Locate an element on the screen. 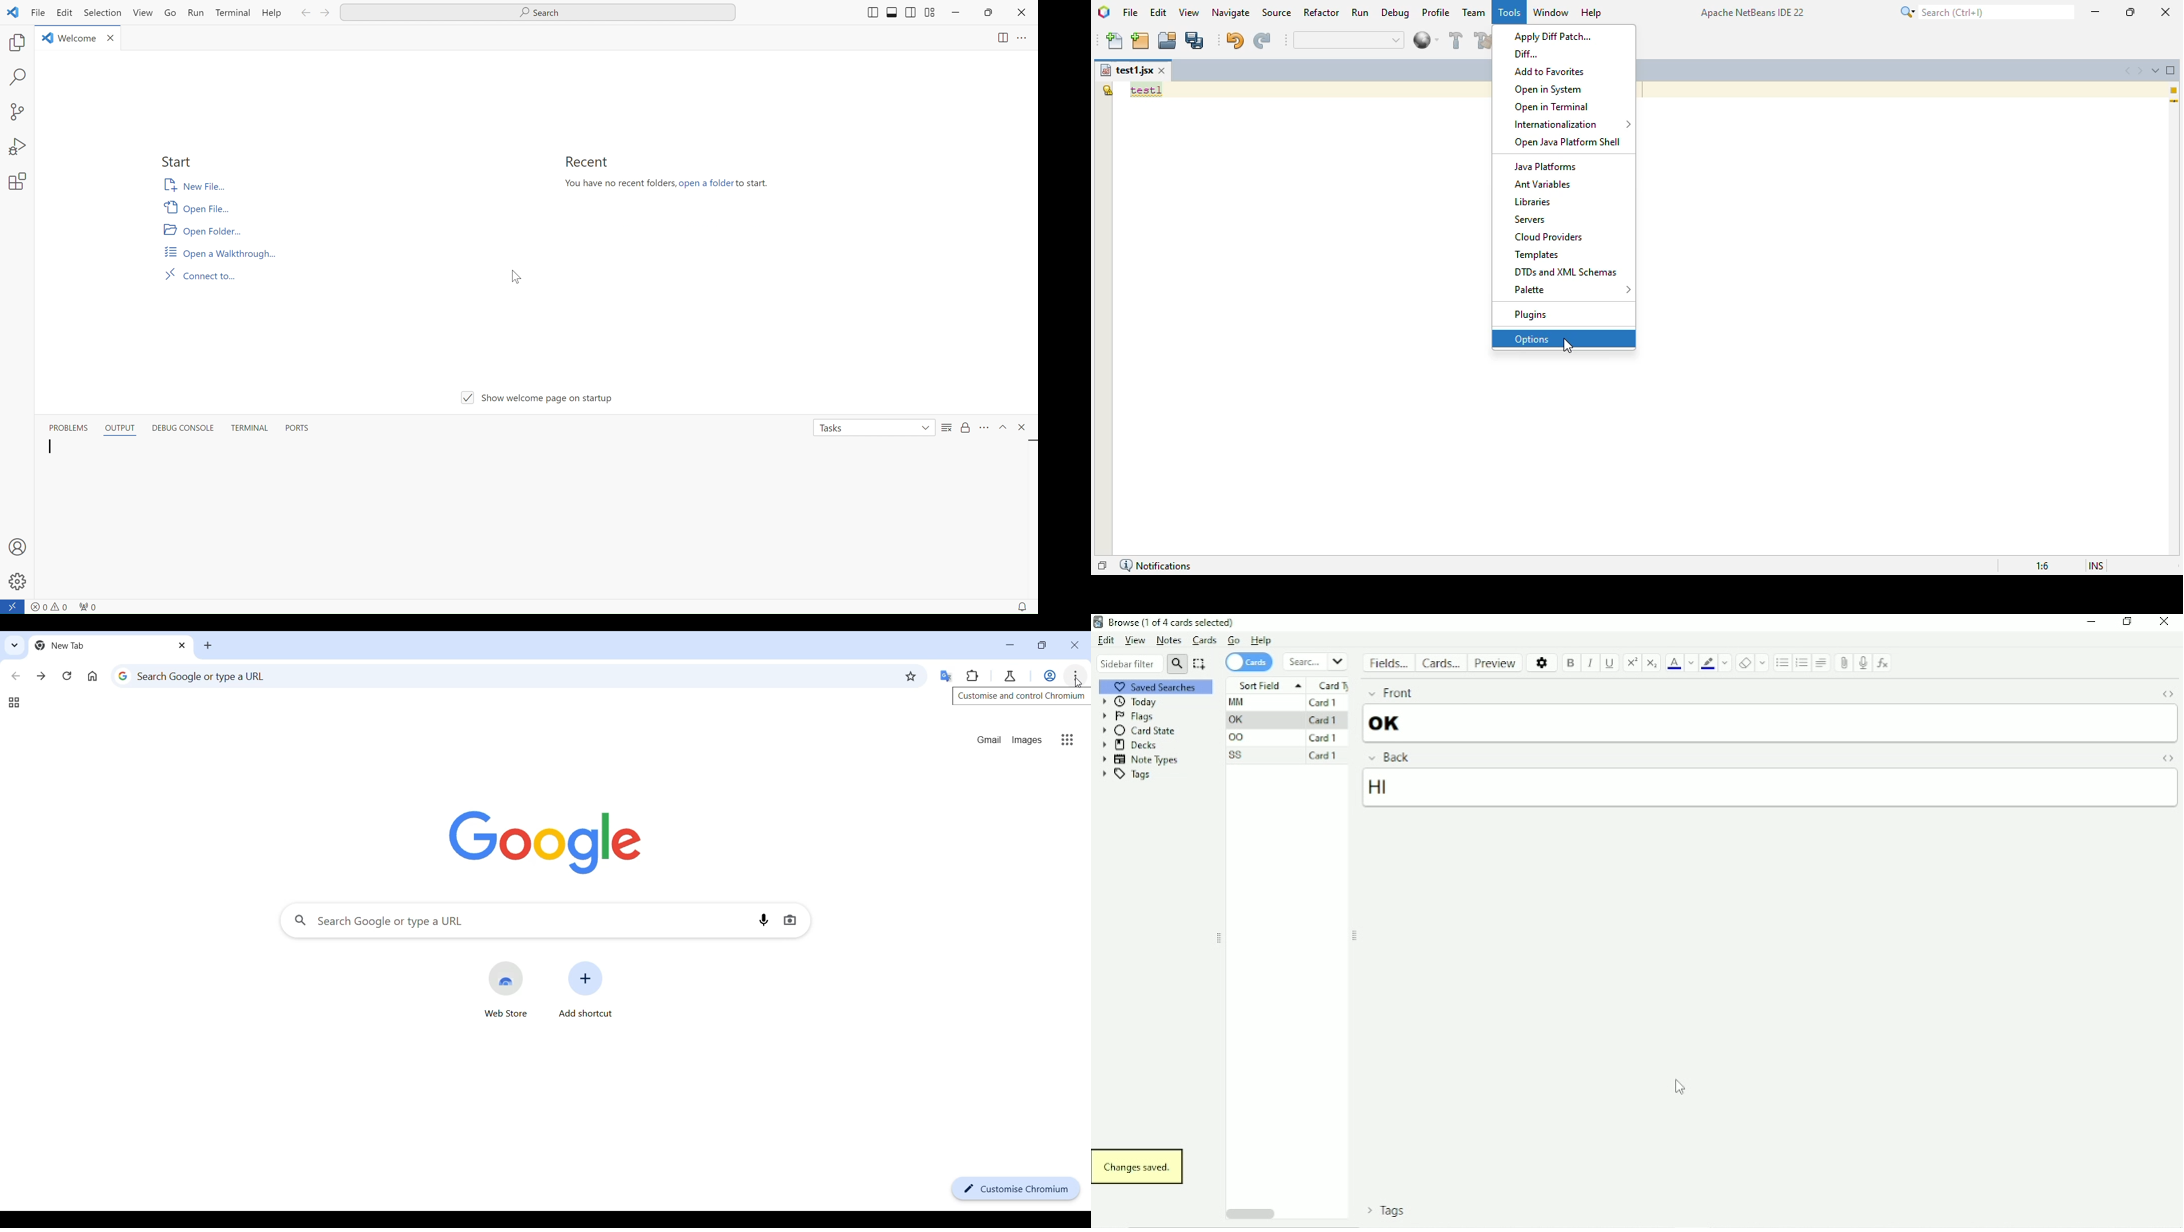  minimize is located at coordinates (955, 14).